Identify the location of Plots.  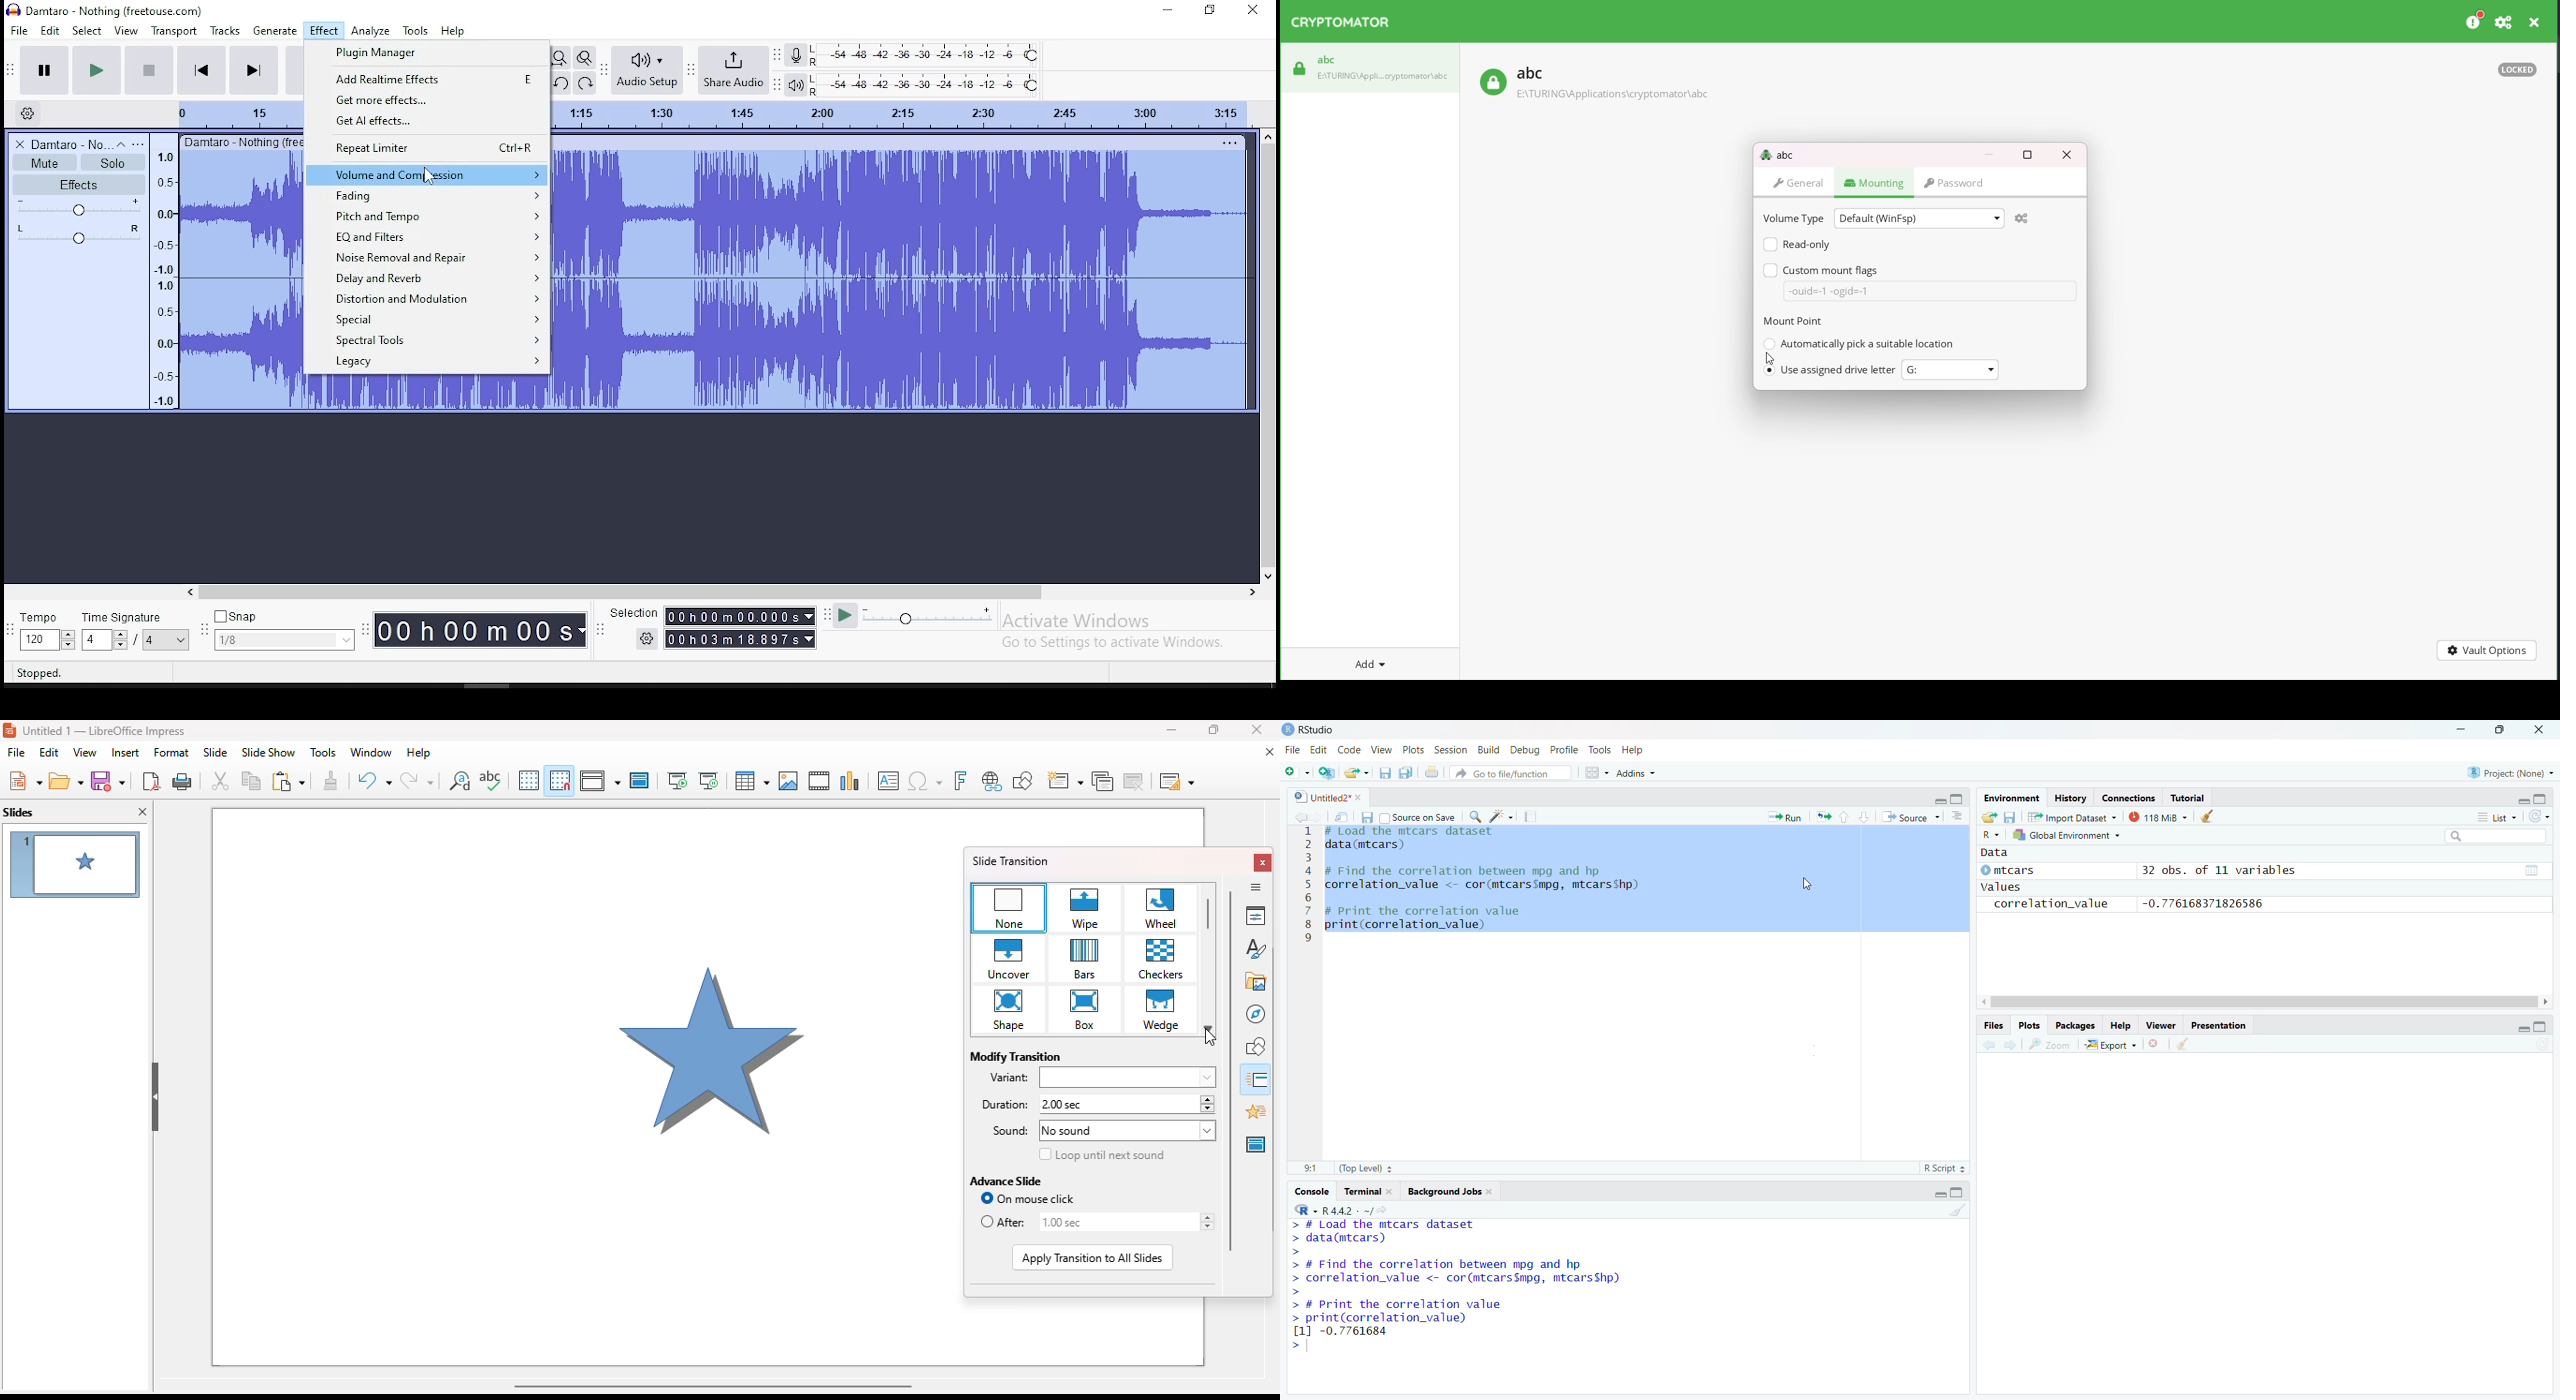
(1413, 749).